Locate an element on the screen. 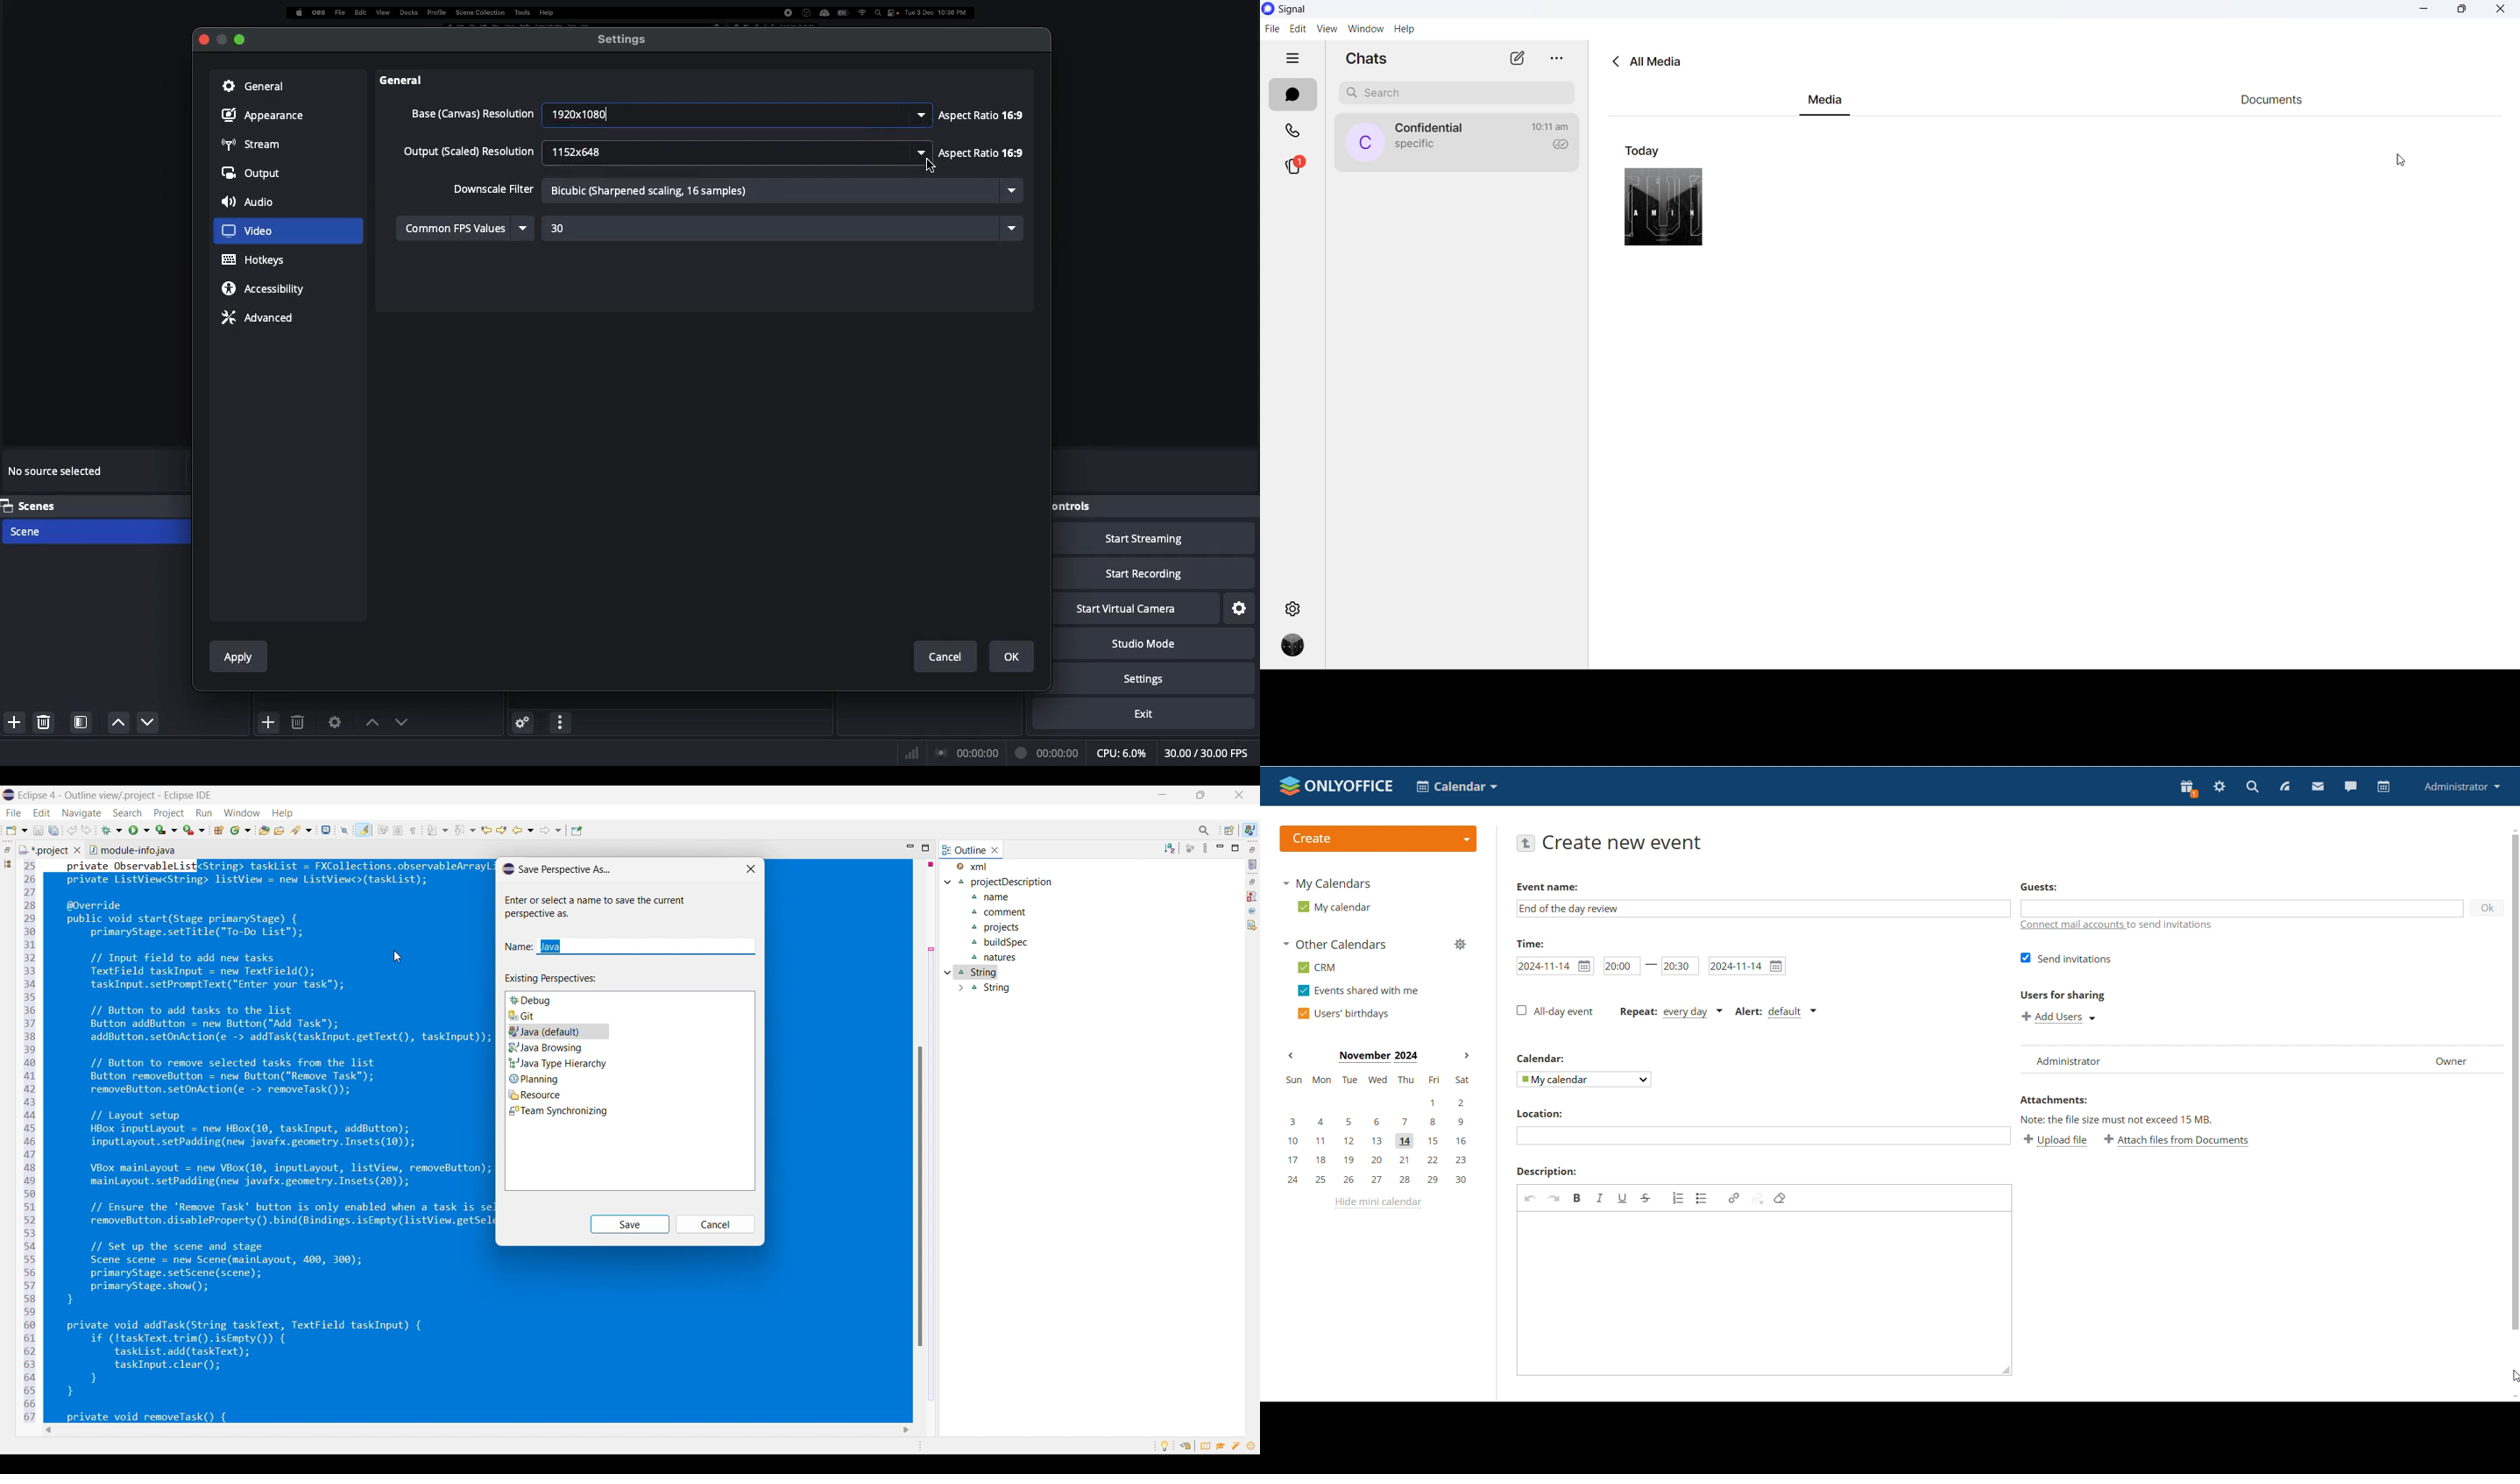 This screenshot has width=2520, height=1484. Clicked is located at coordinates (258, 231).